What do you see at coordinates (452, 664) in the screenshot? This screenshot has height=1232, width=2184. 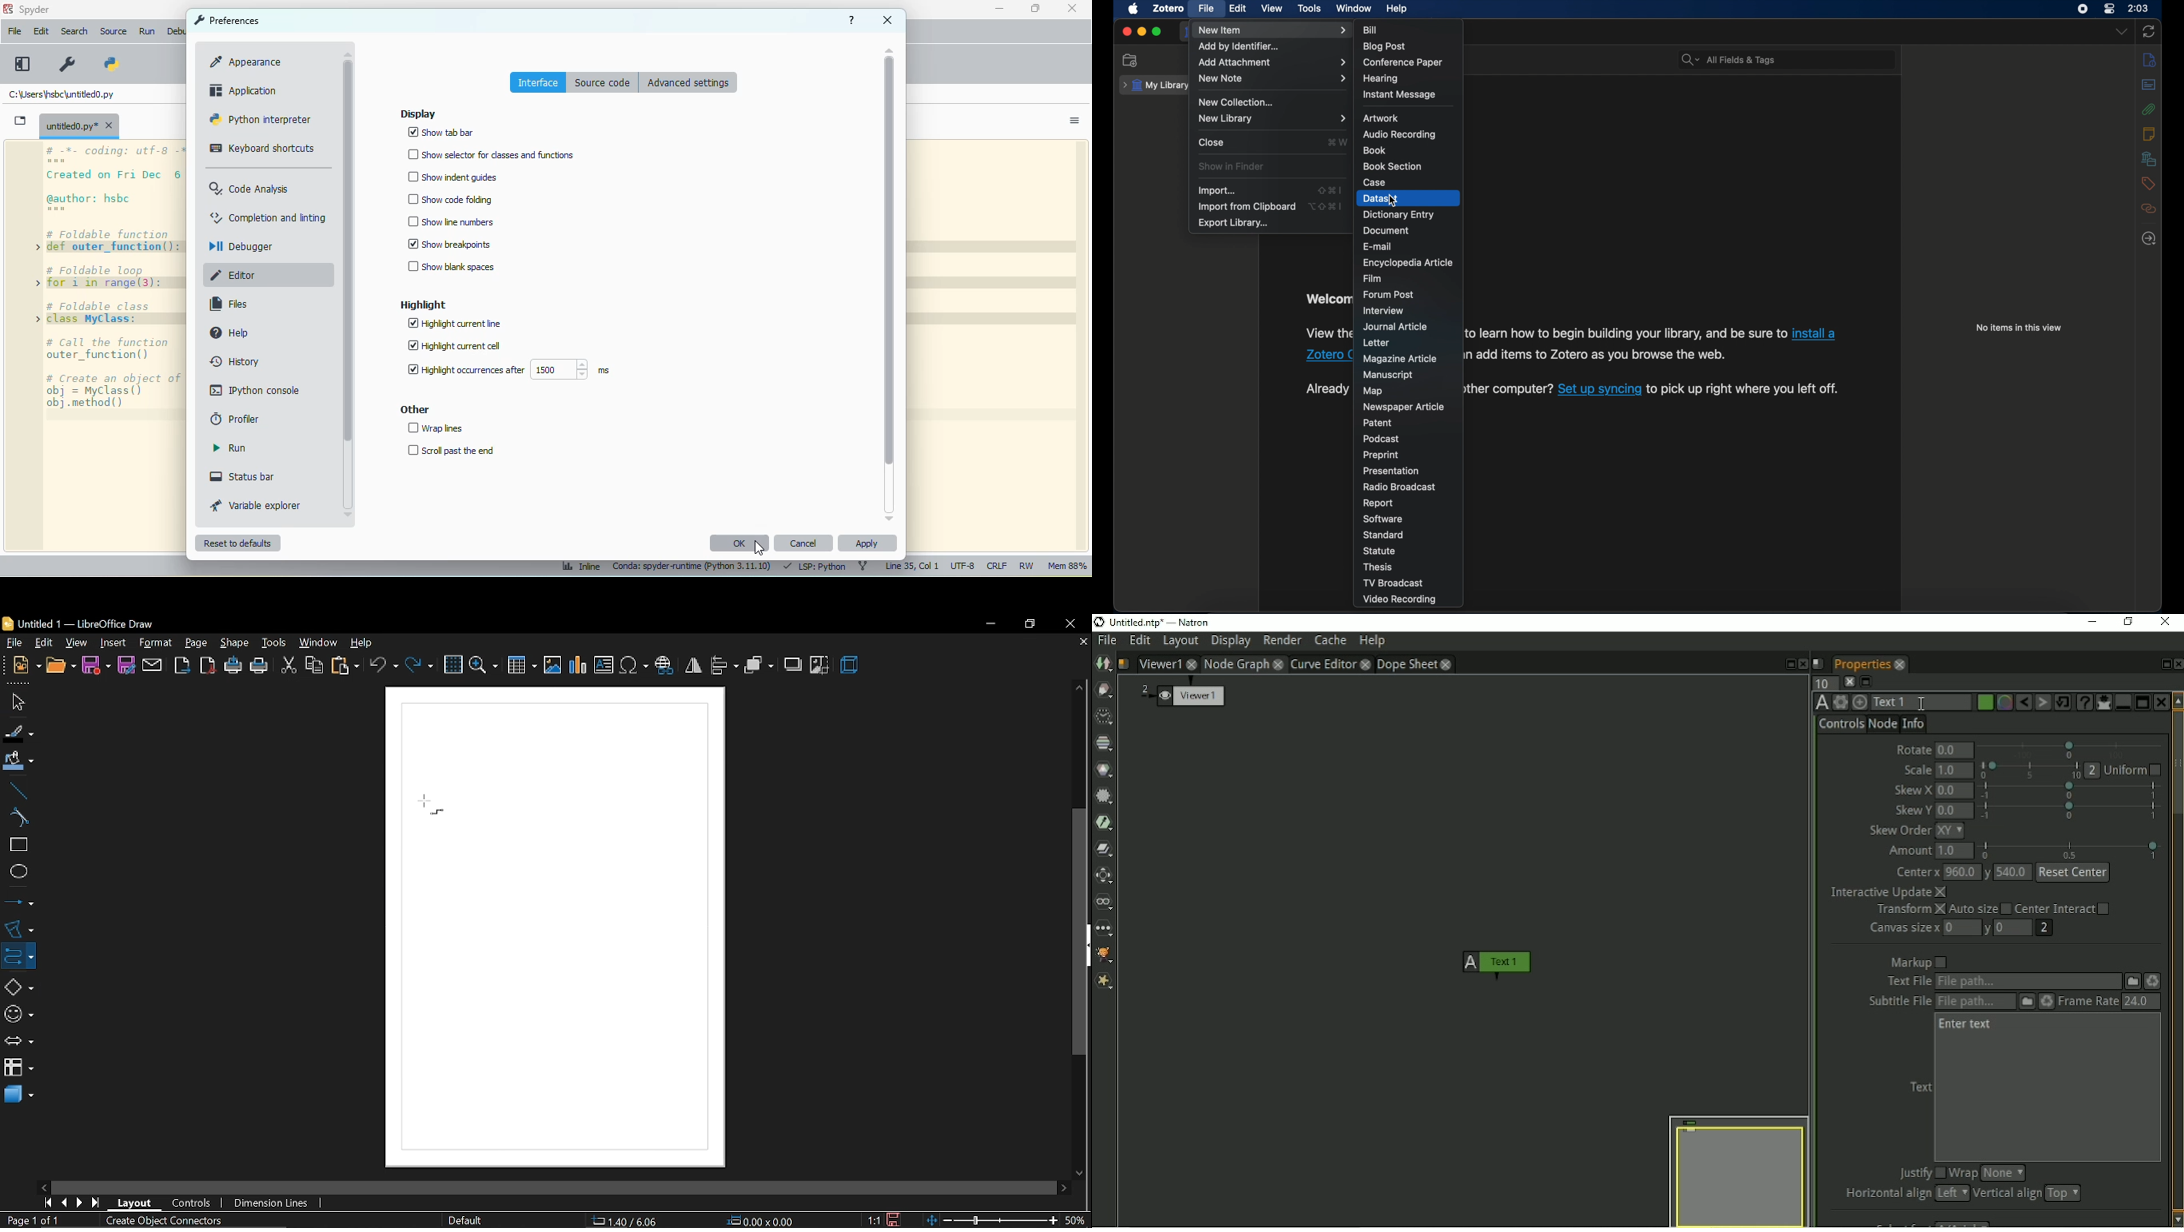 I see `grid` at bounding box center [452, 664].